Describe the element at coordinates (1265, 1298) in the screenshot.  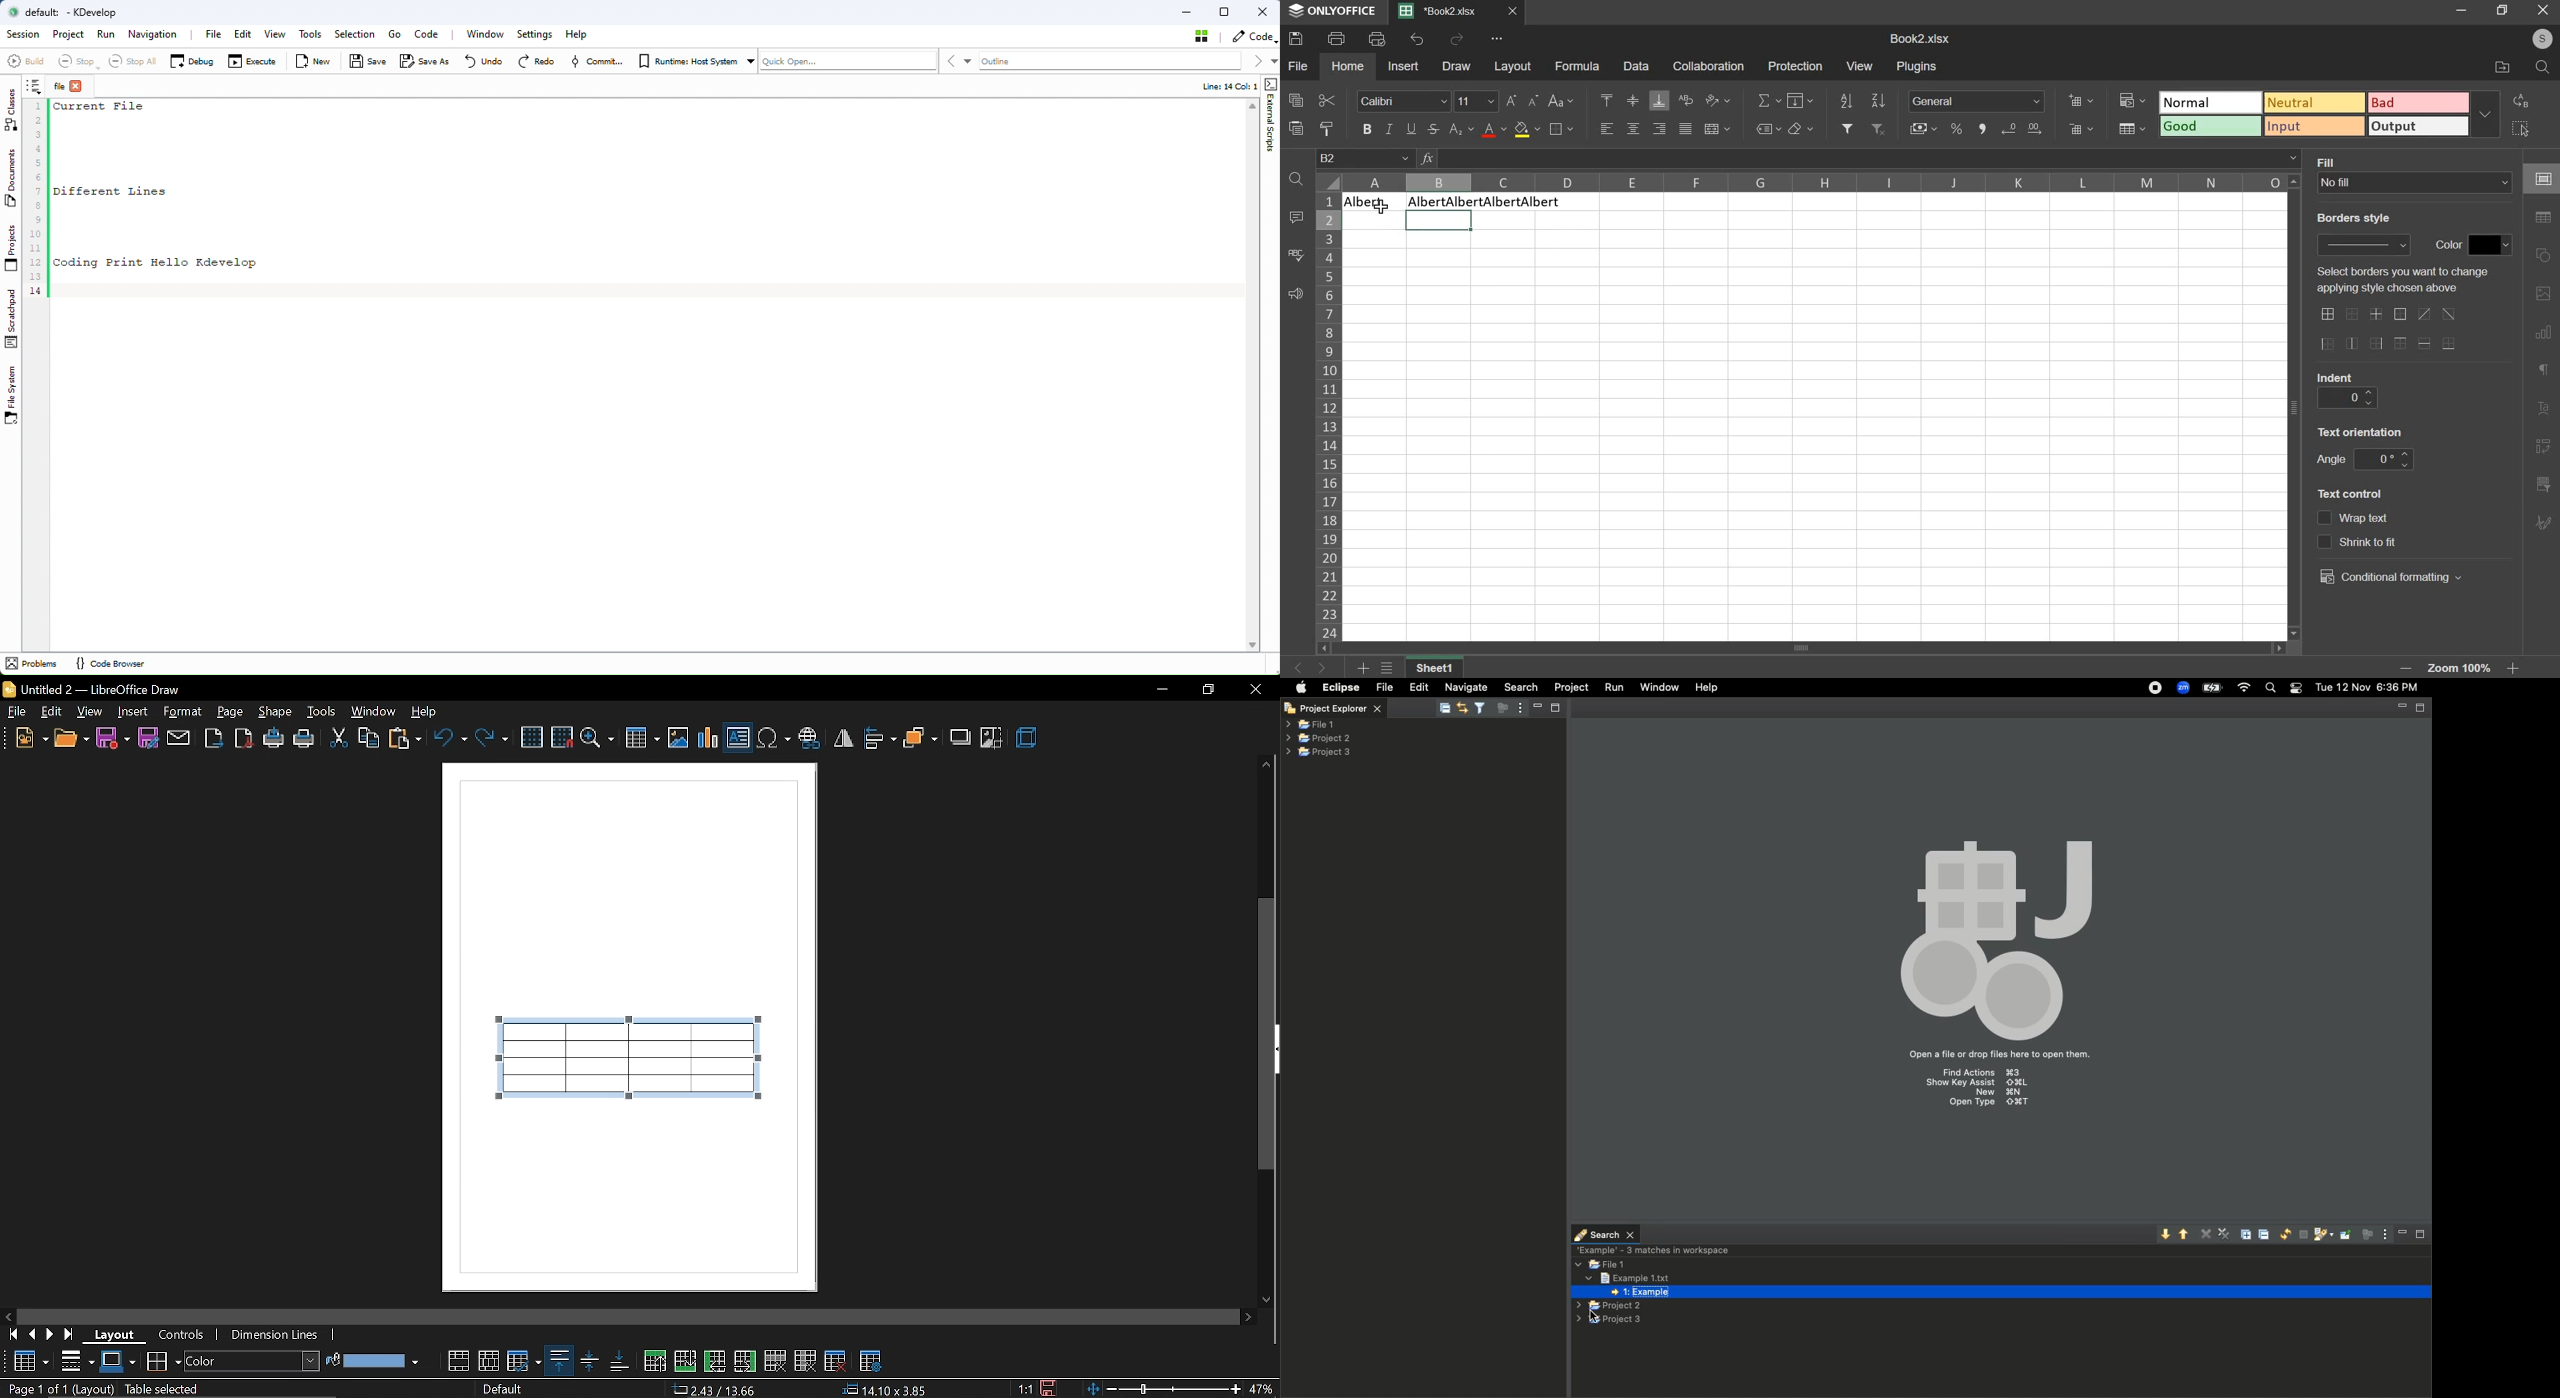
I see `move down` at that location.